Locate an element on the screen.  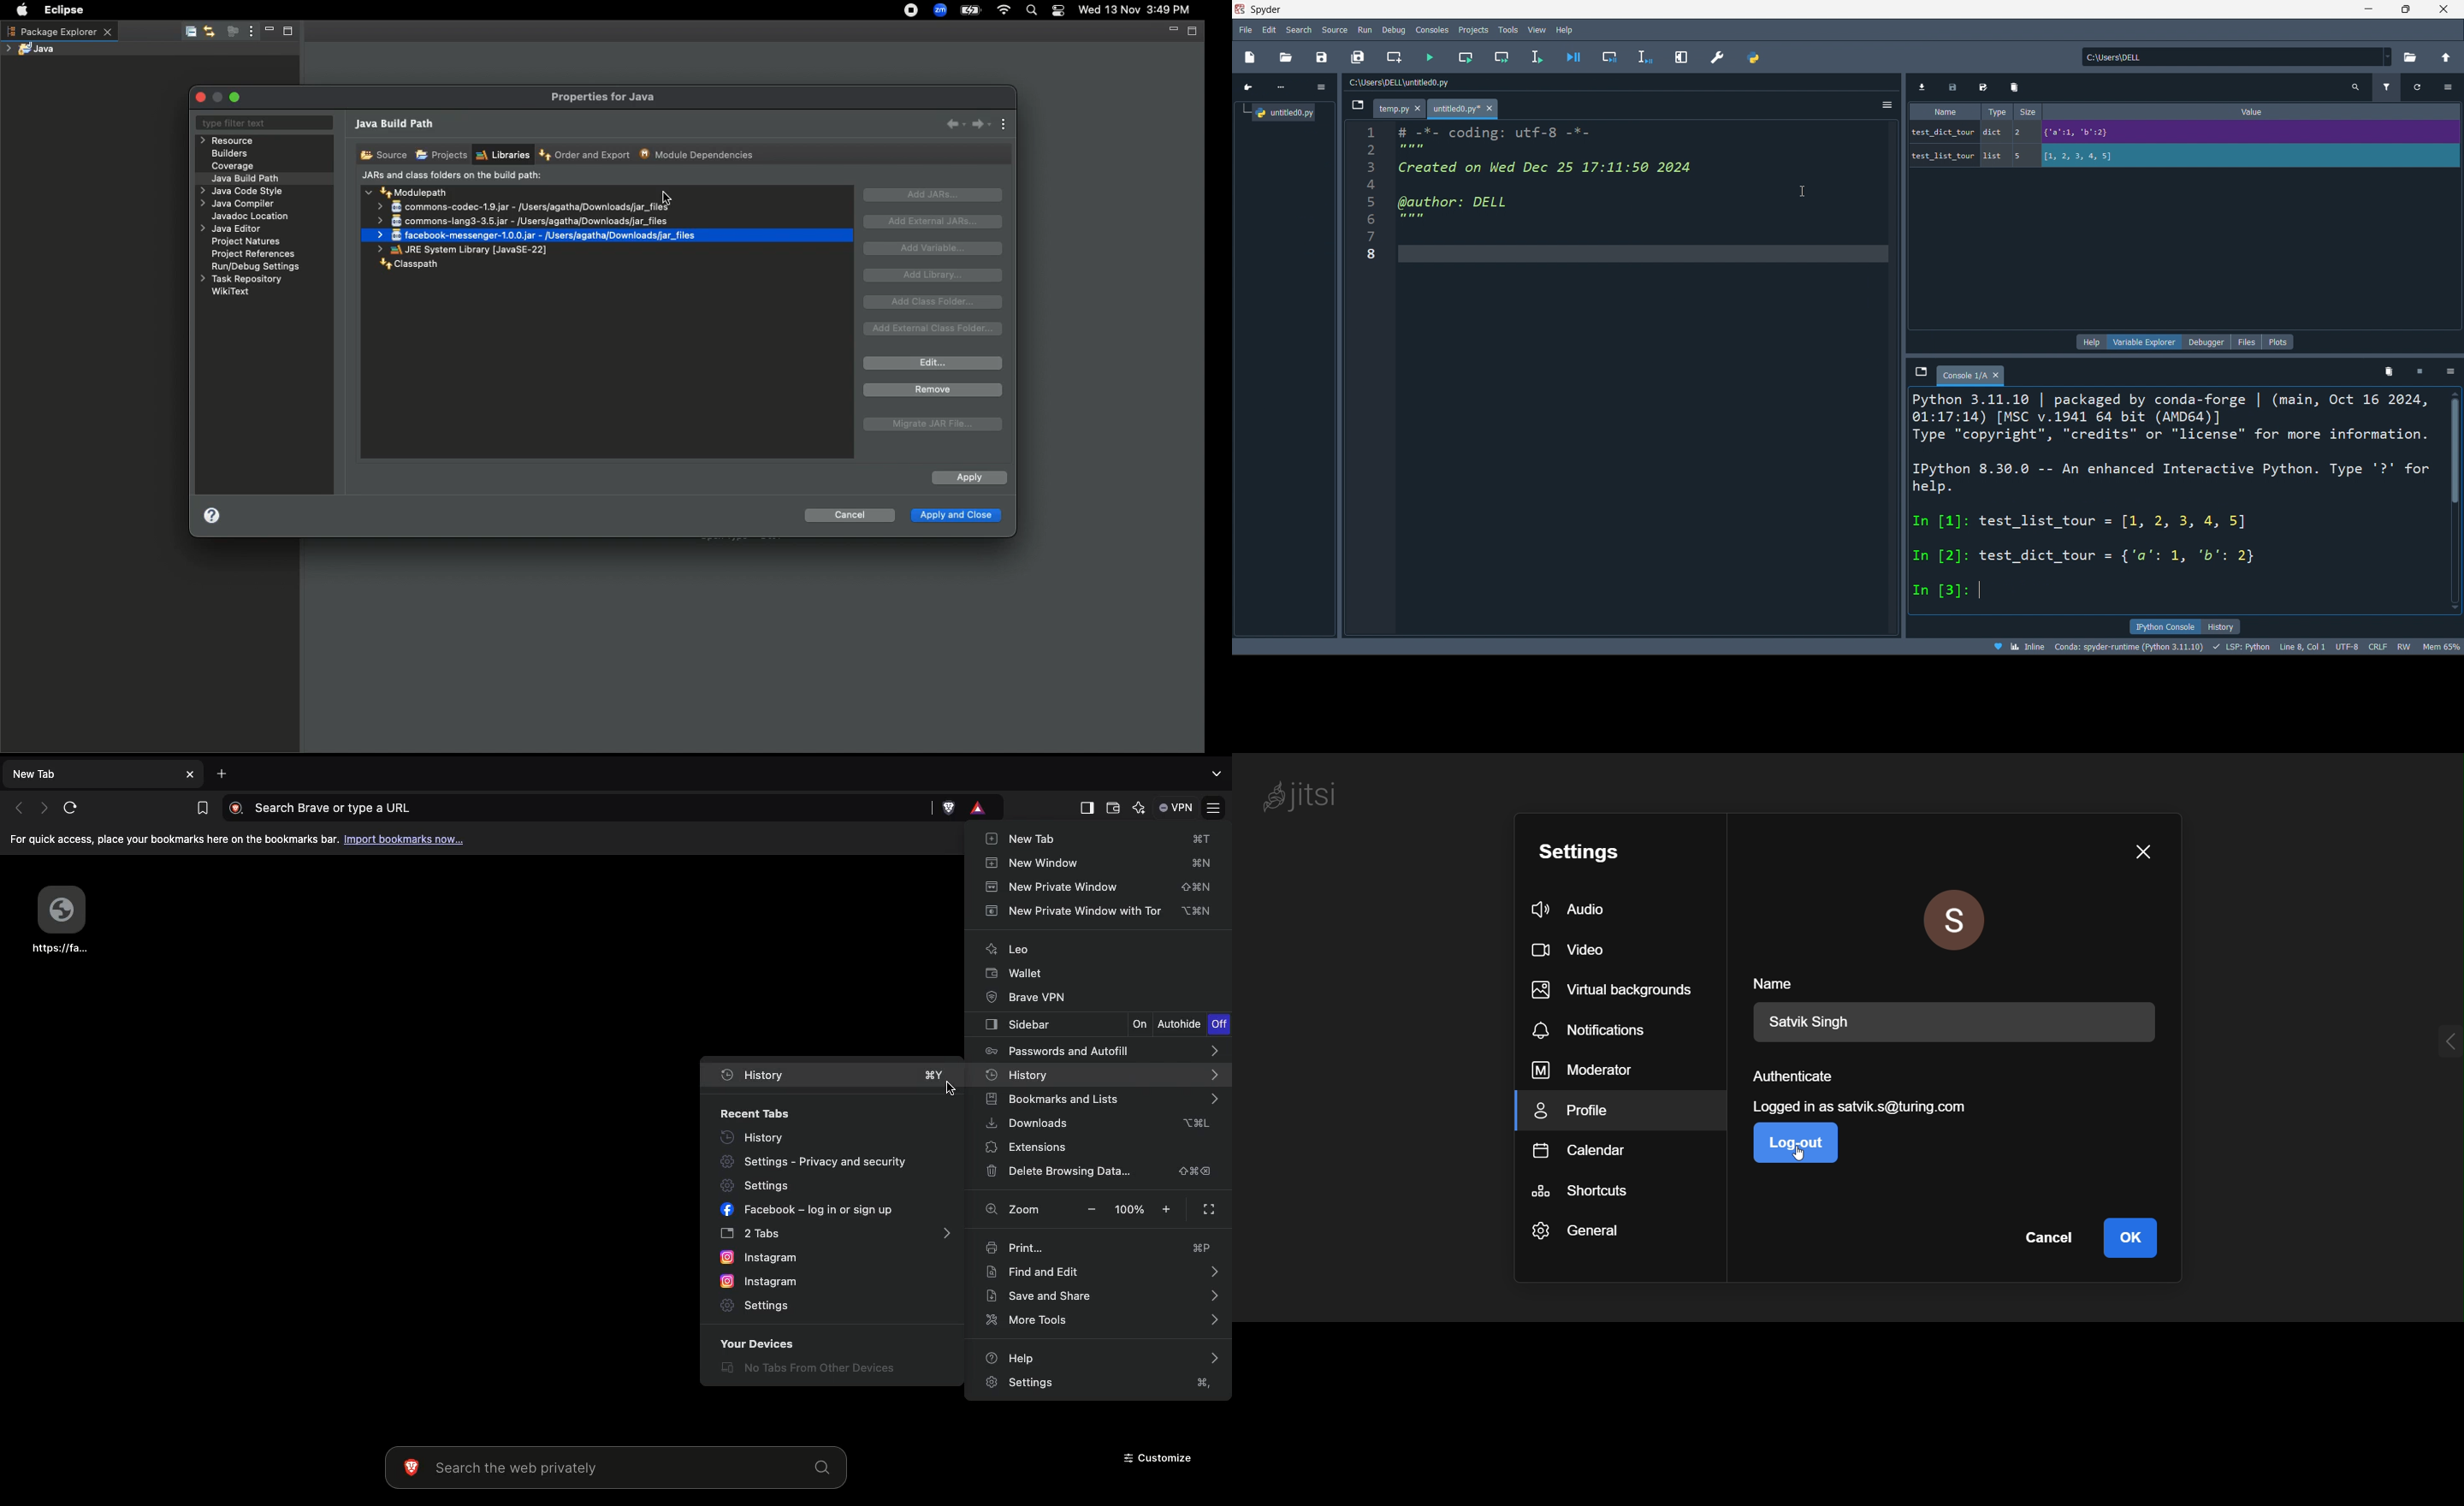
Extensions is located at coordinates (1027, 1147).